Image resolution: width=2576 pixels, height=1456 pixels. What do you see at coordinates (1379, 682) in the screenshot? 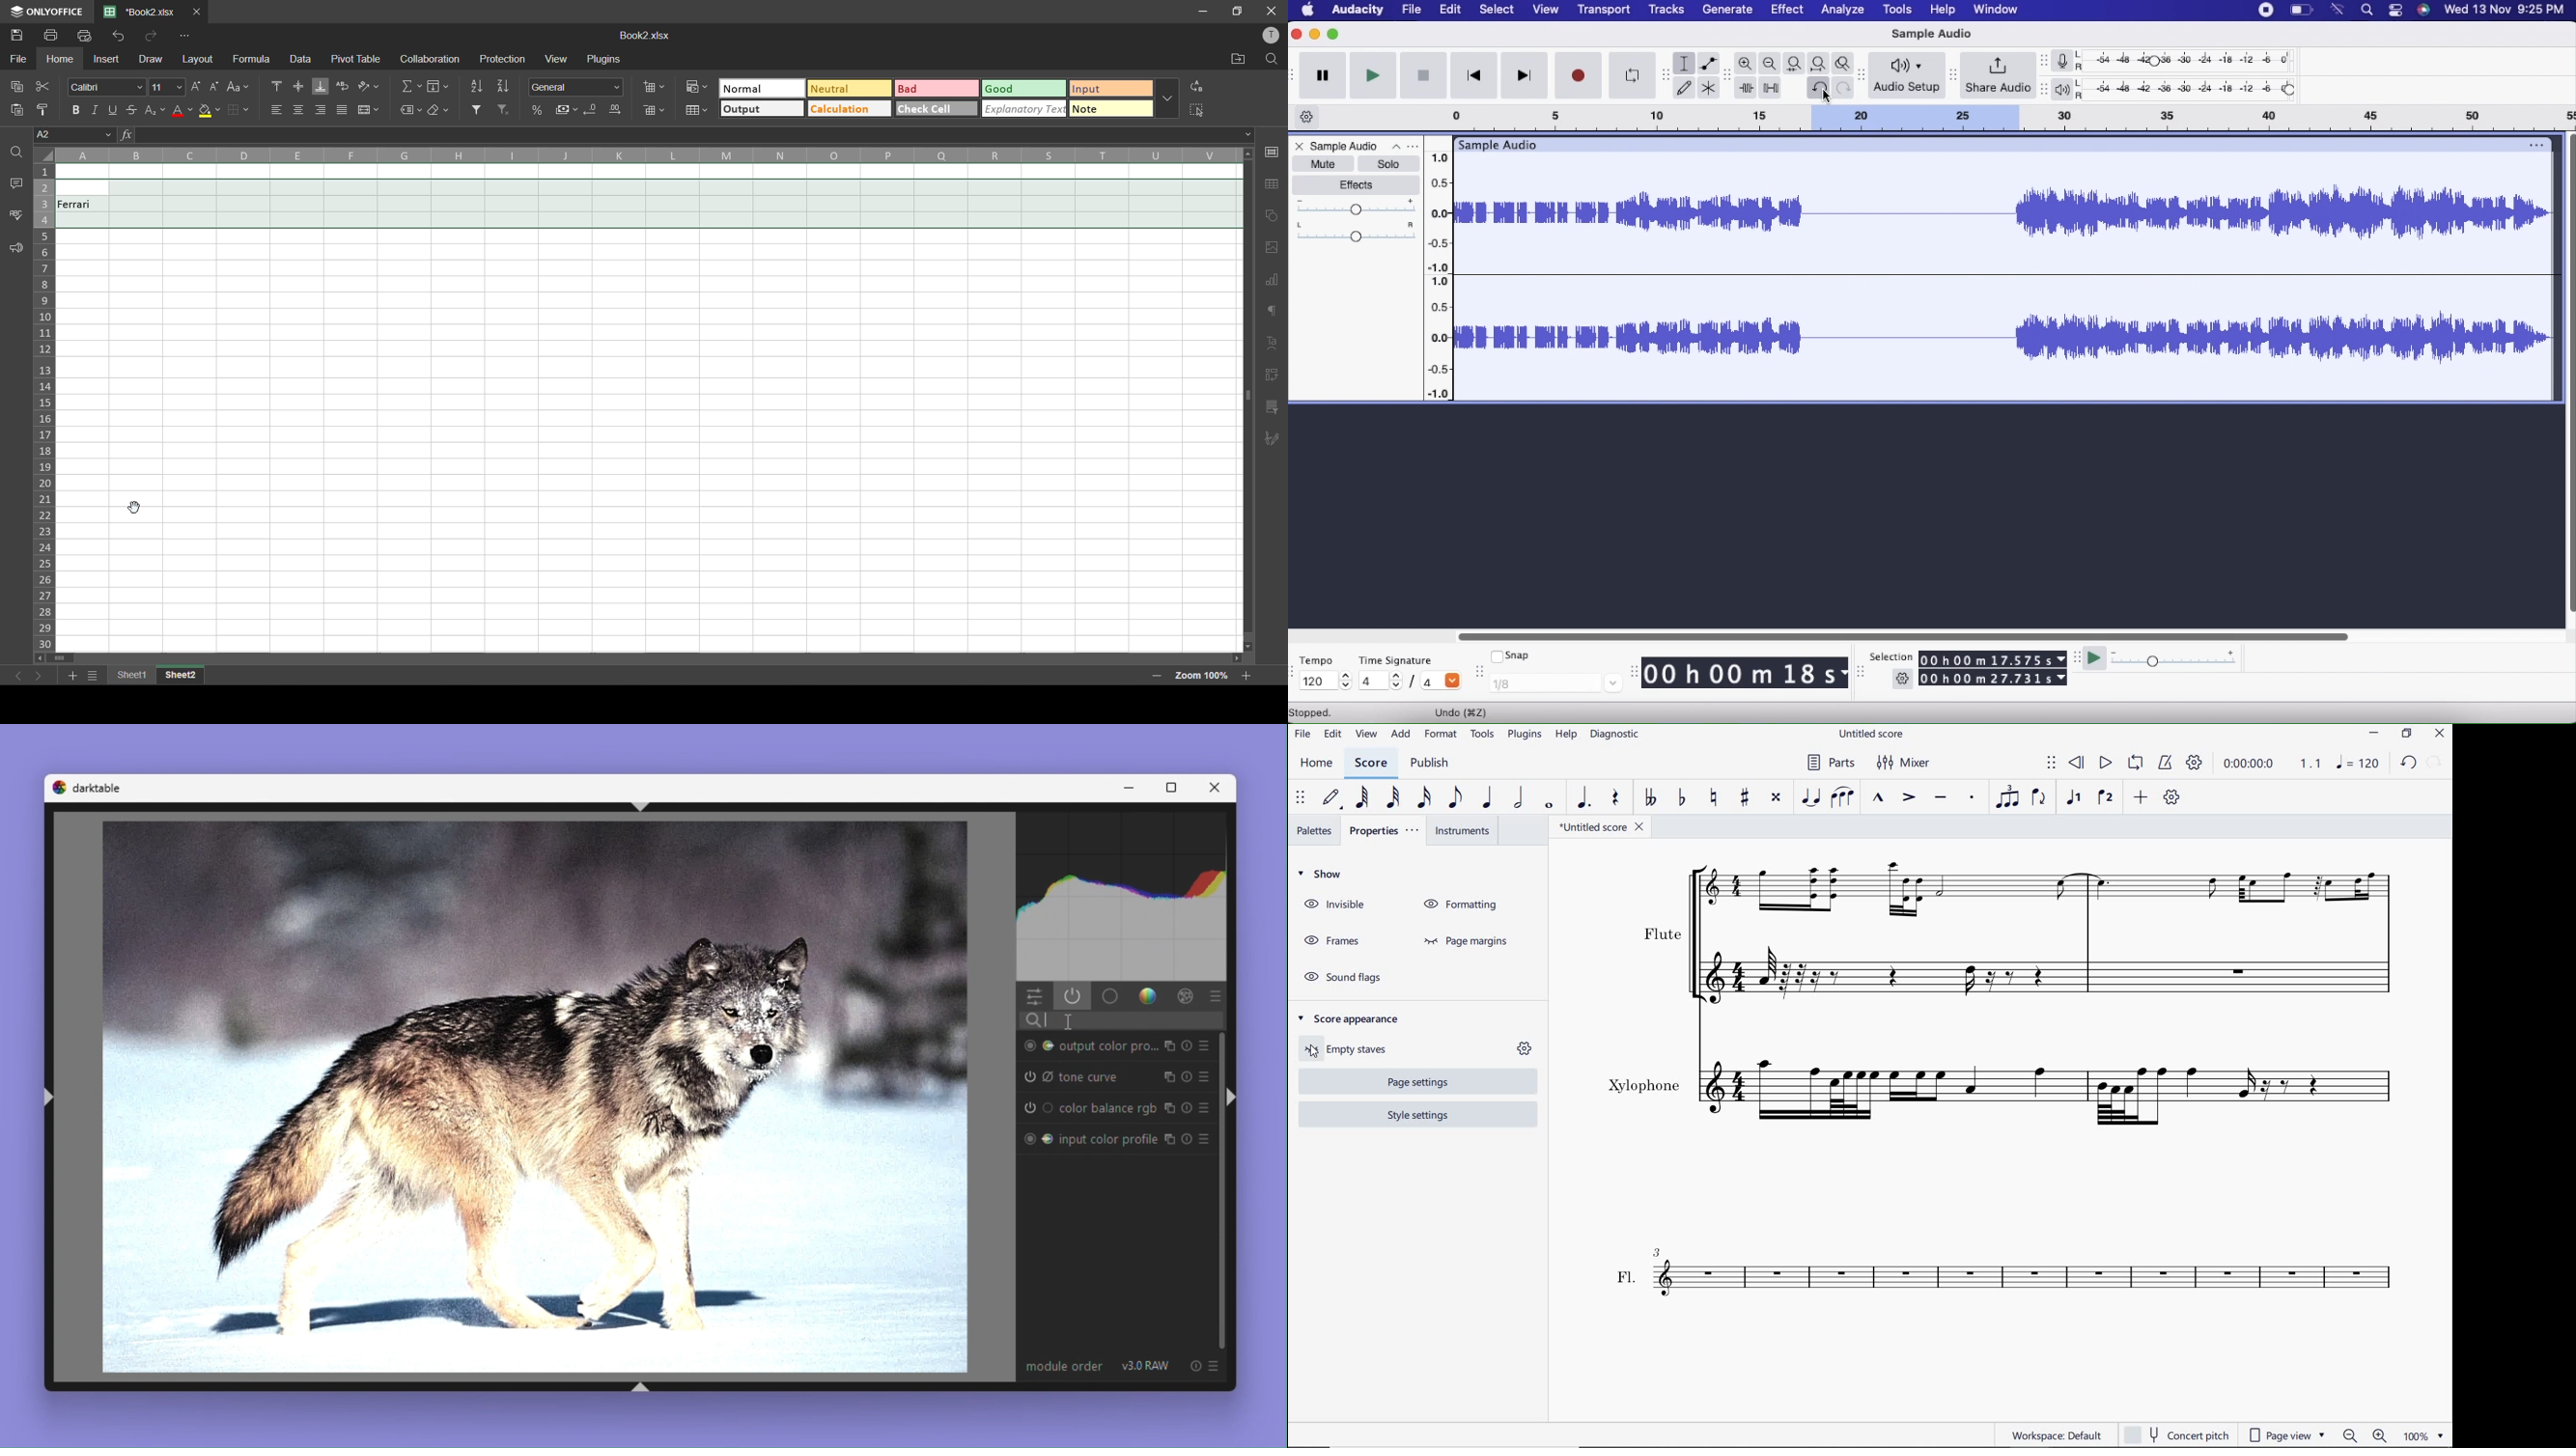
I see `4` at bounding box center [1379, 682].